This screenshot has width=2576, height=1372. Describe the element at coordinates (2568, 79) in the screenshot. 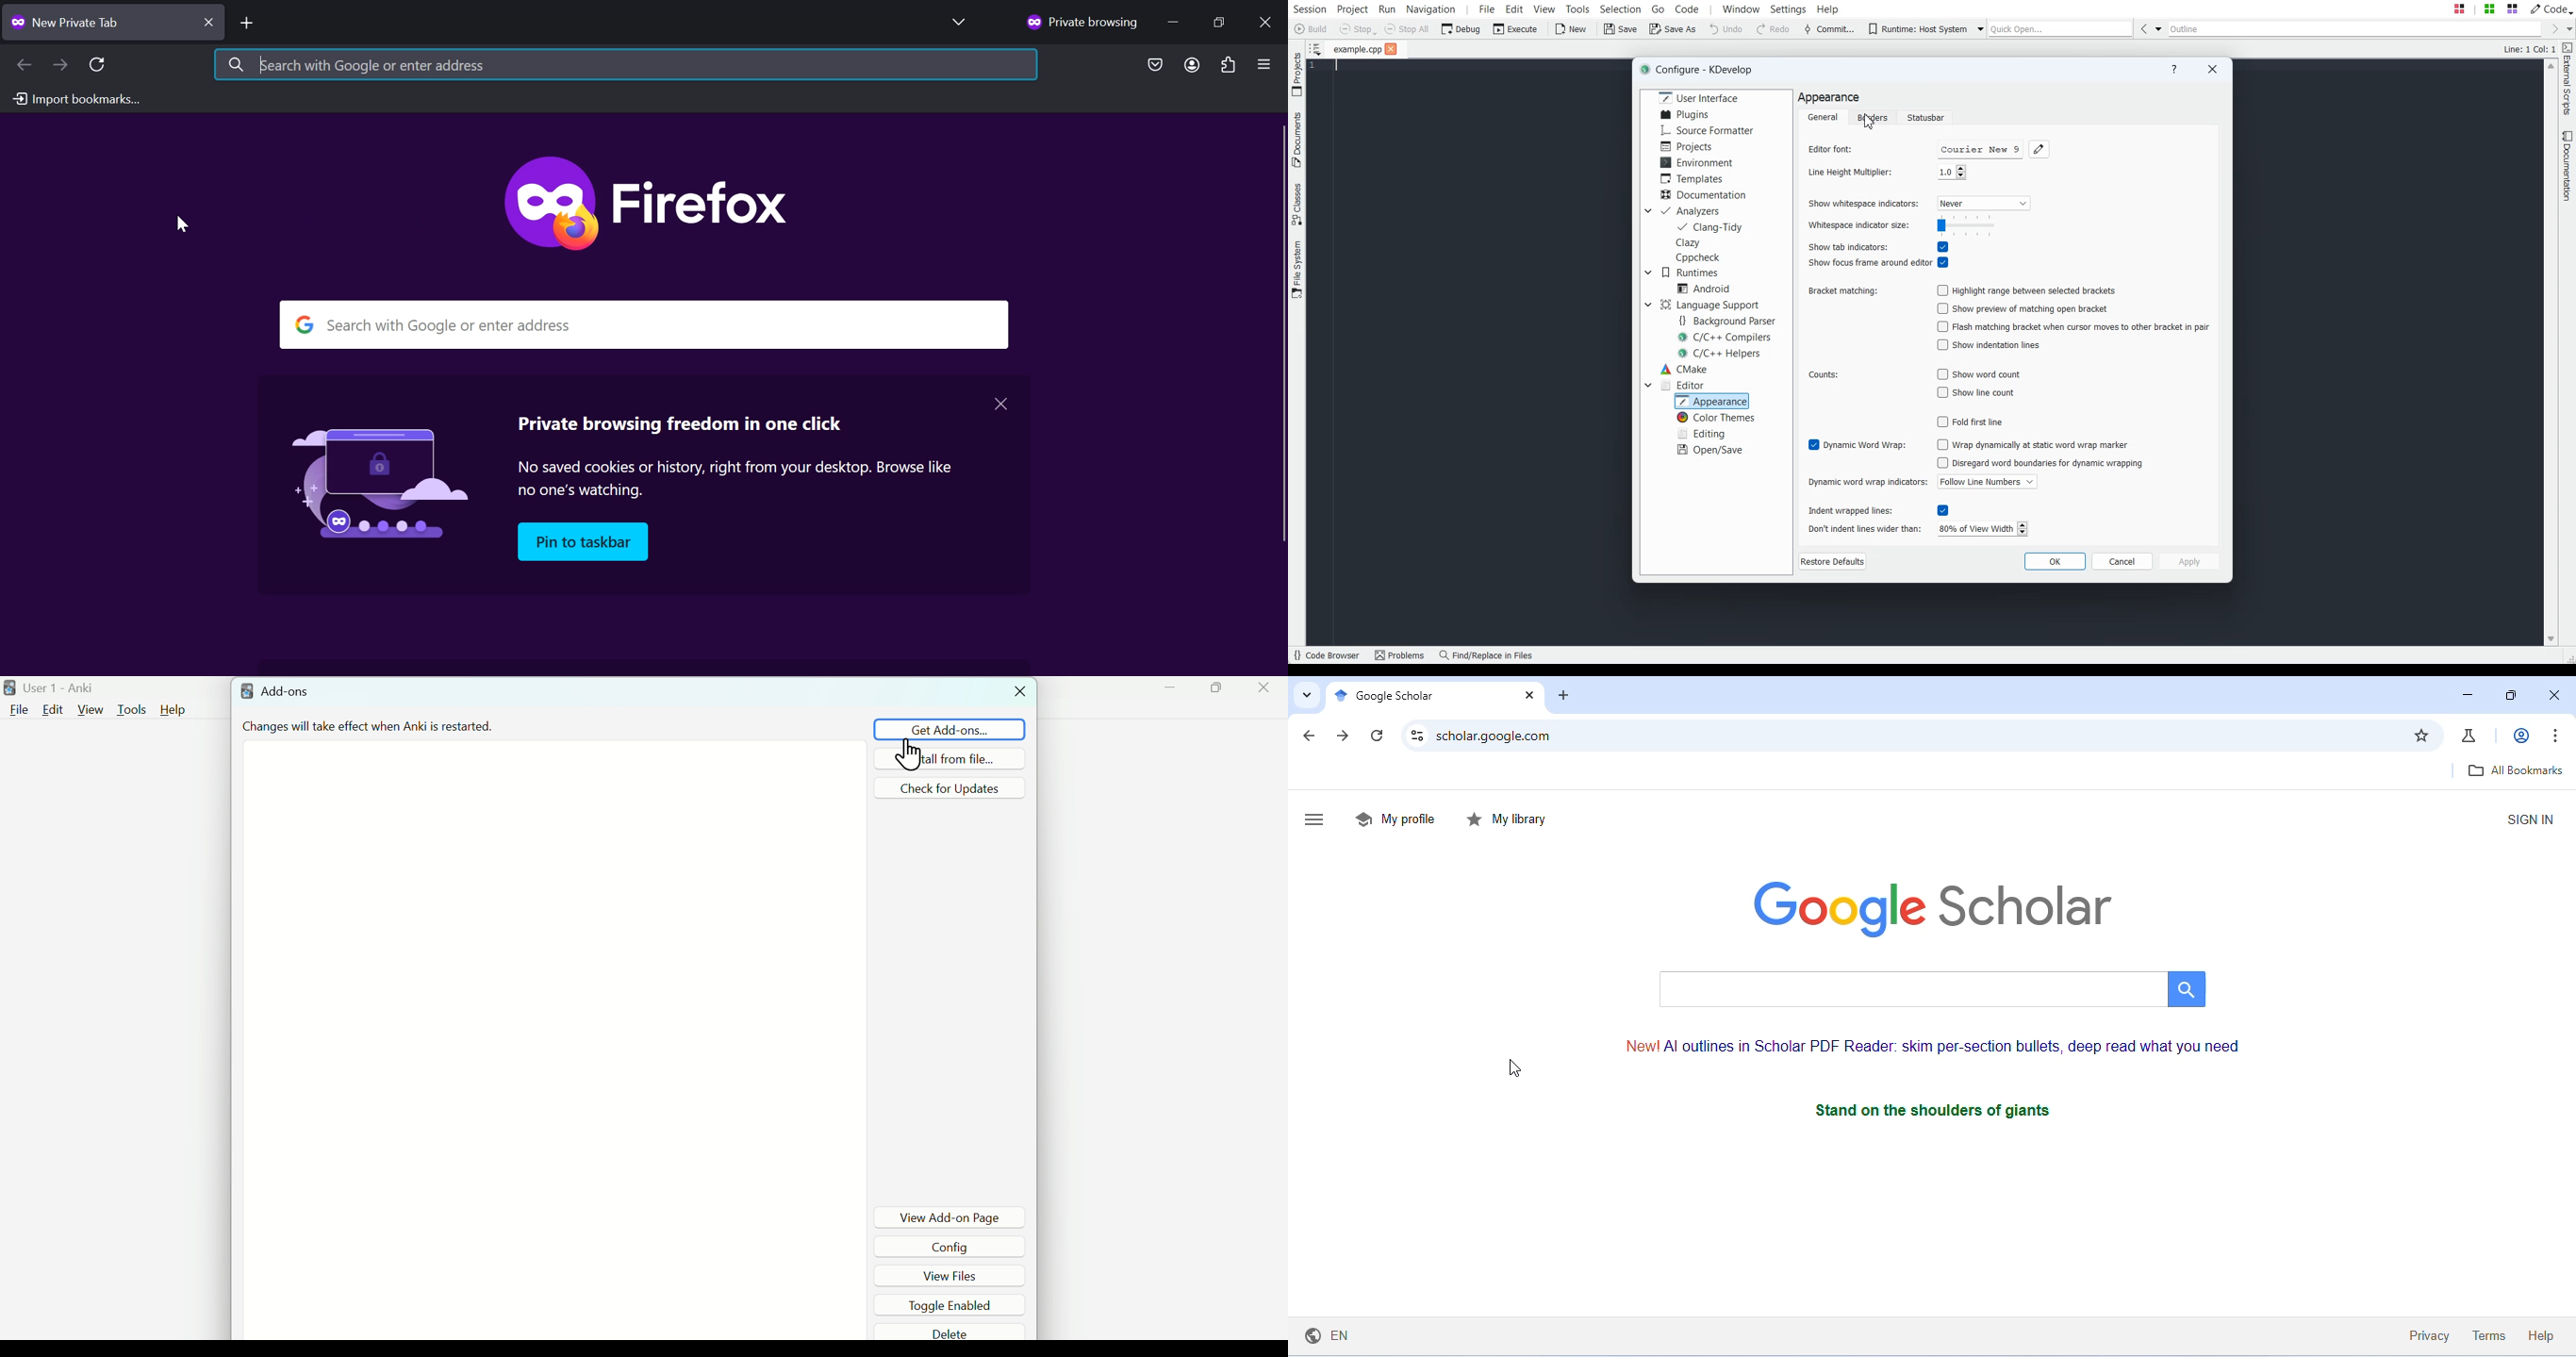

I see `External Scripts` at that location.